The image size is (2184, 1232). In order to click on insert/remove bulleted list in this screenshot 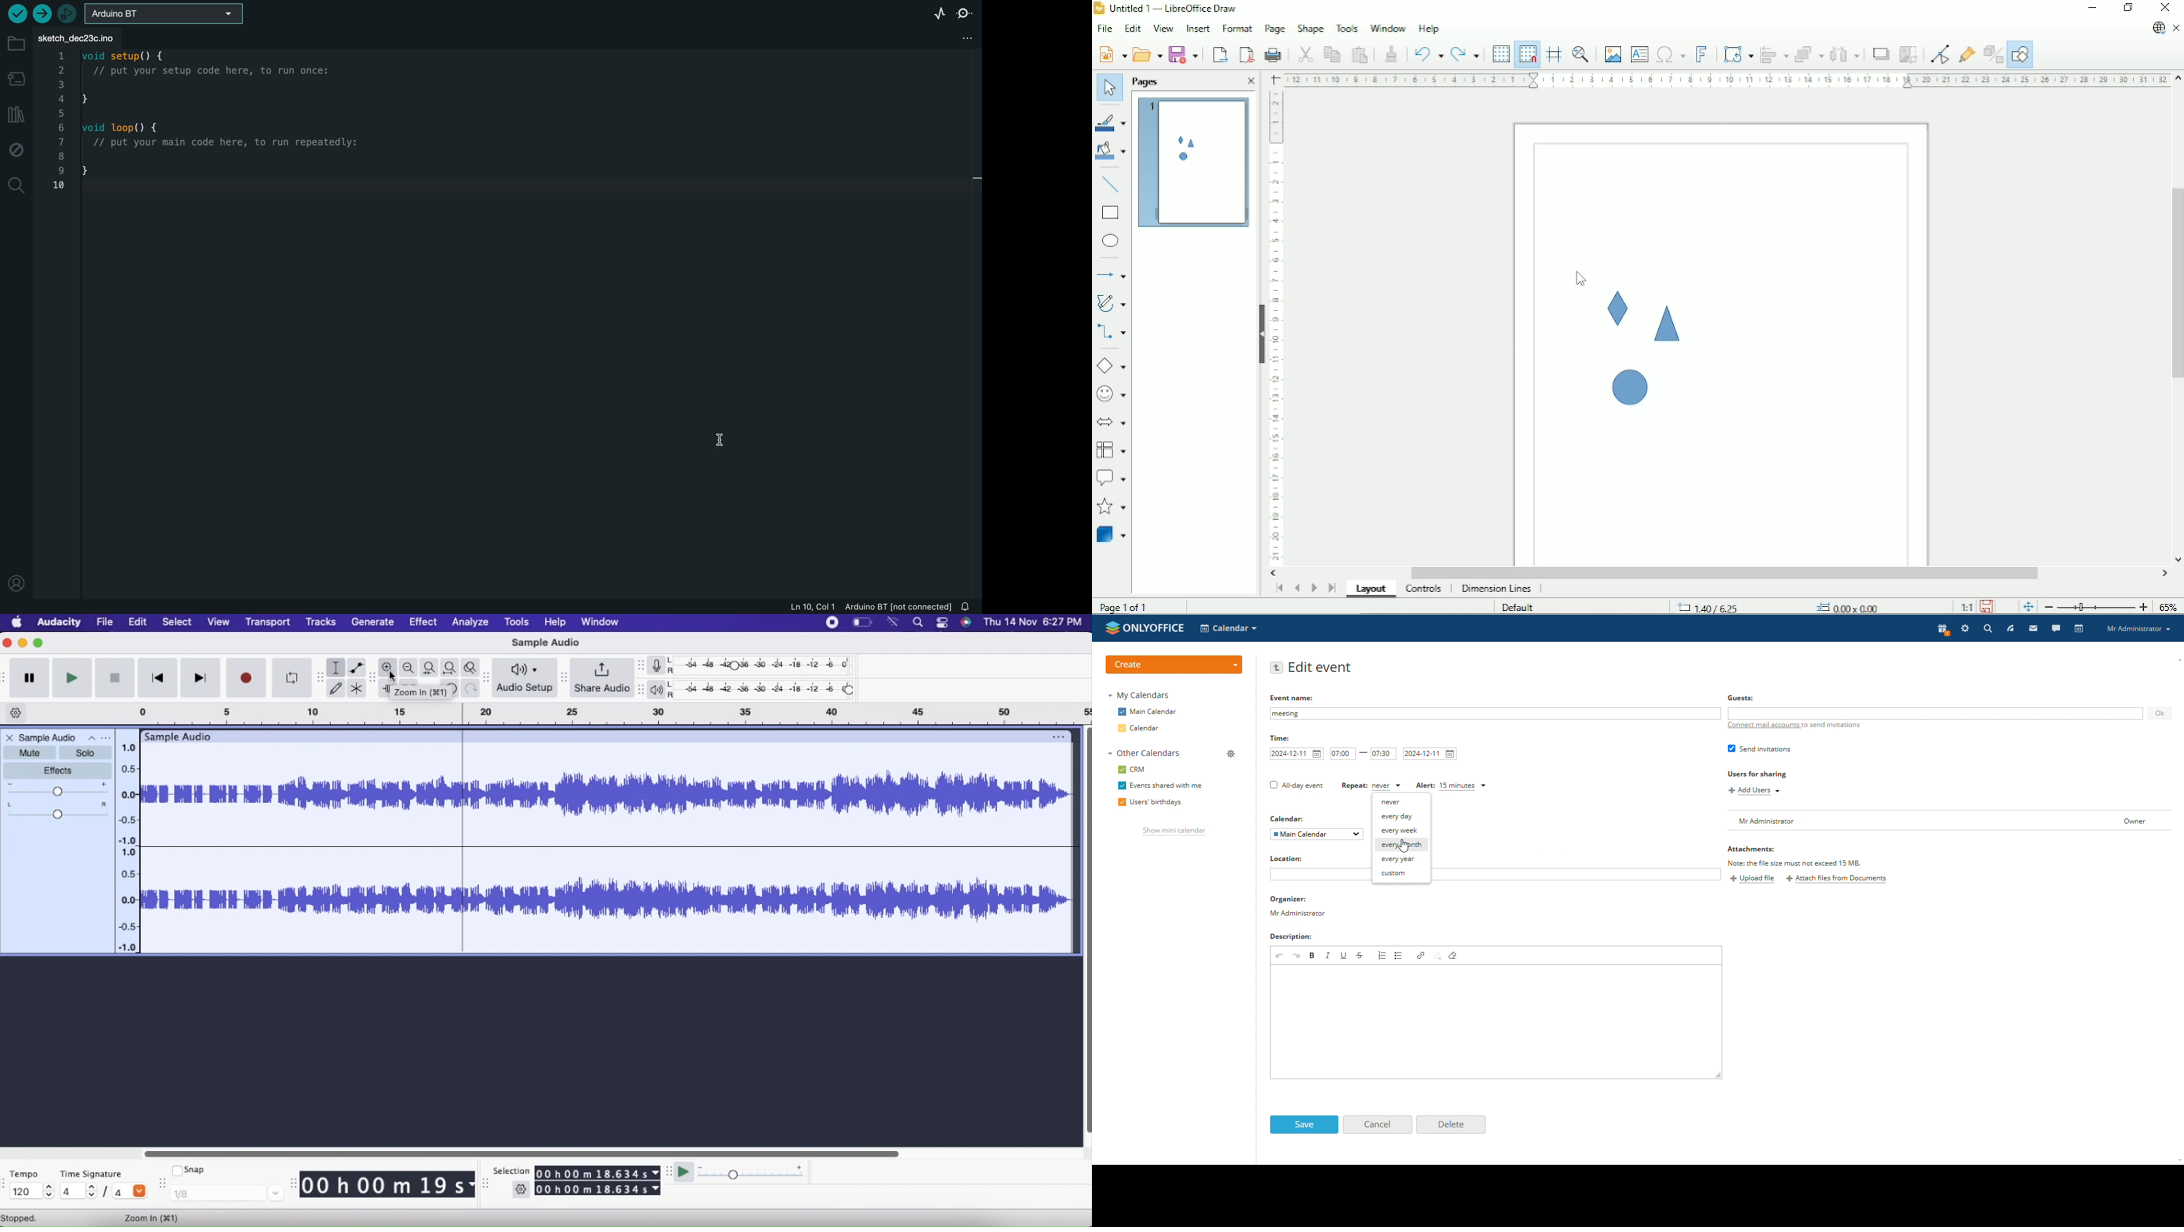, I will do `click(1399, 955)`.